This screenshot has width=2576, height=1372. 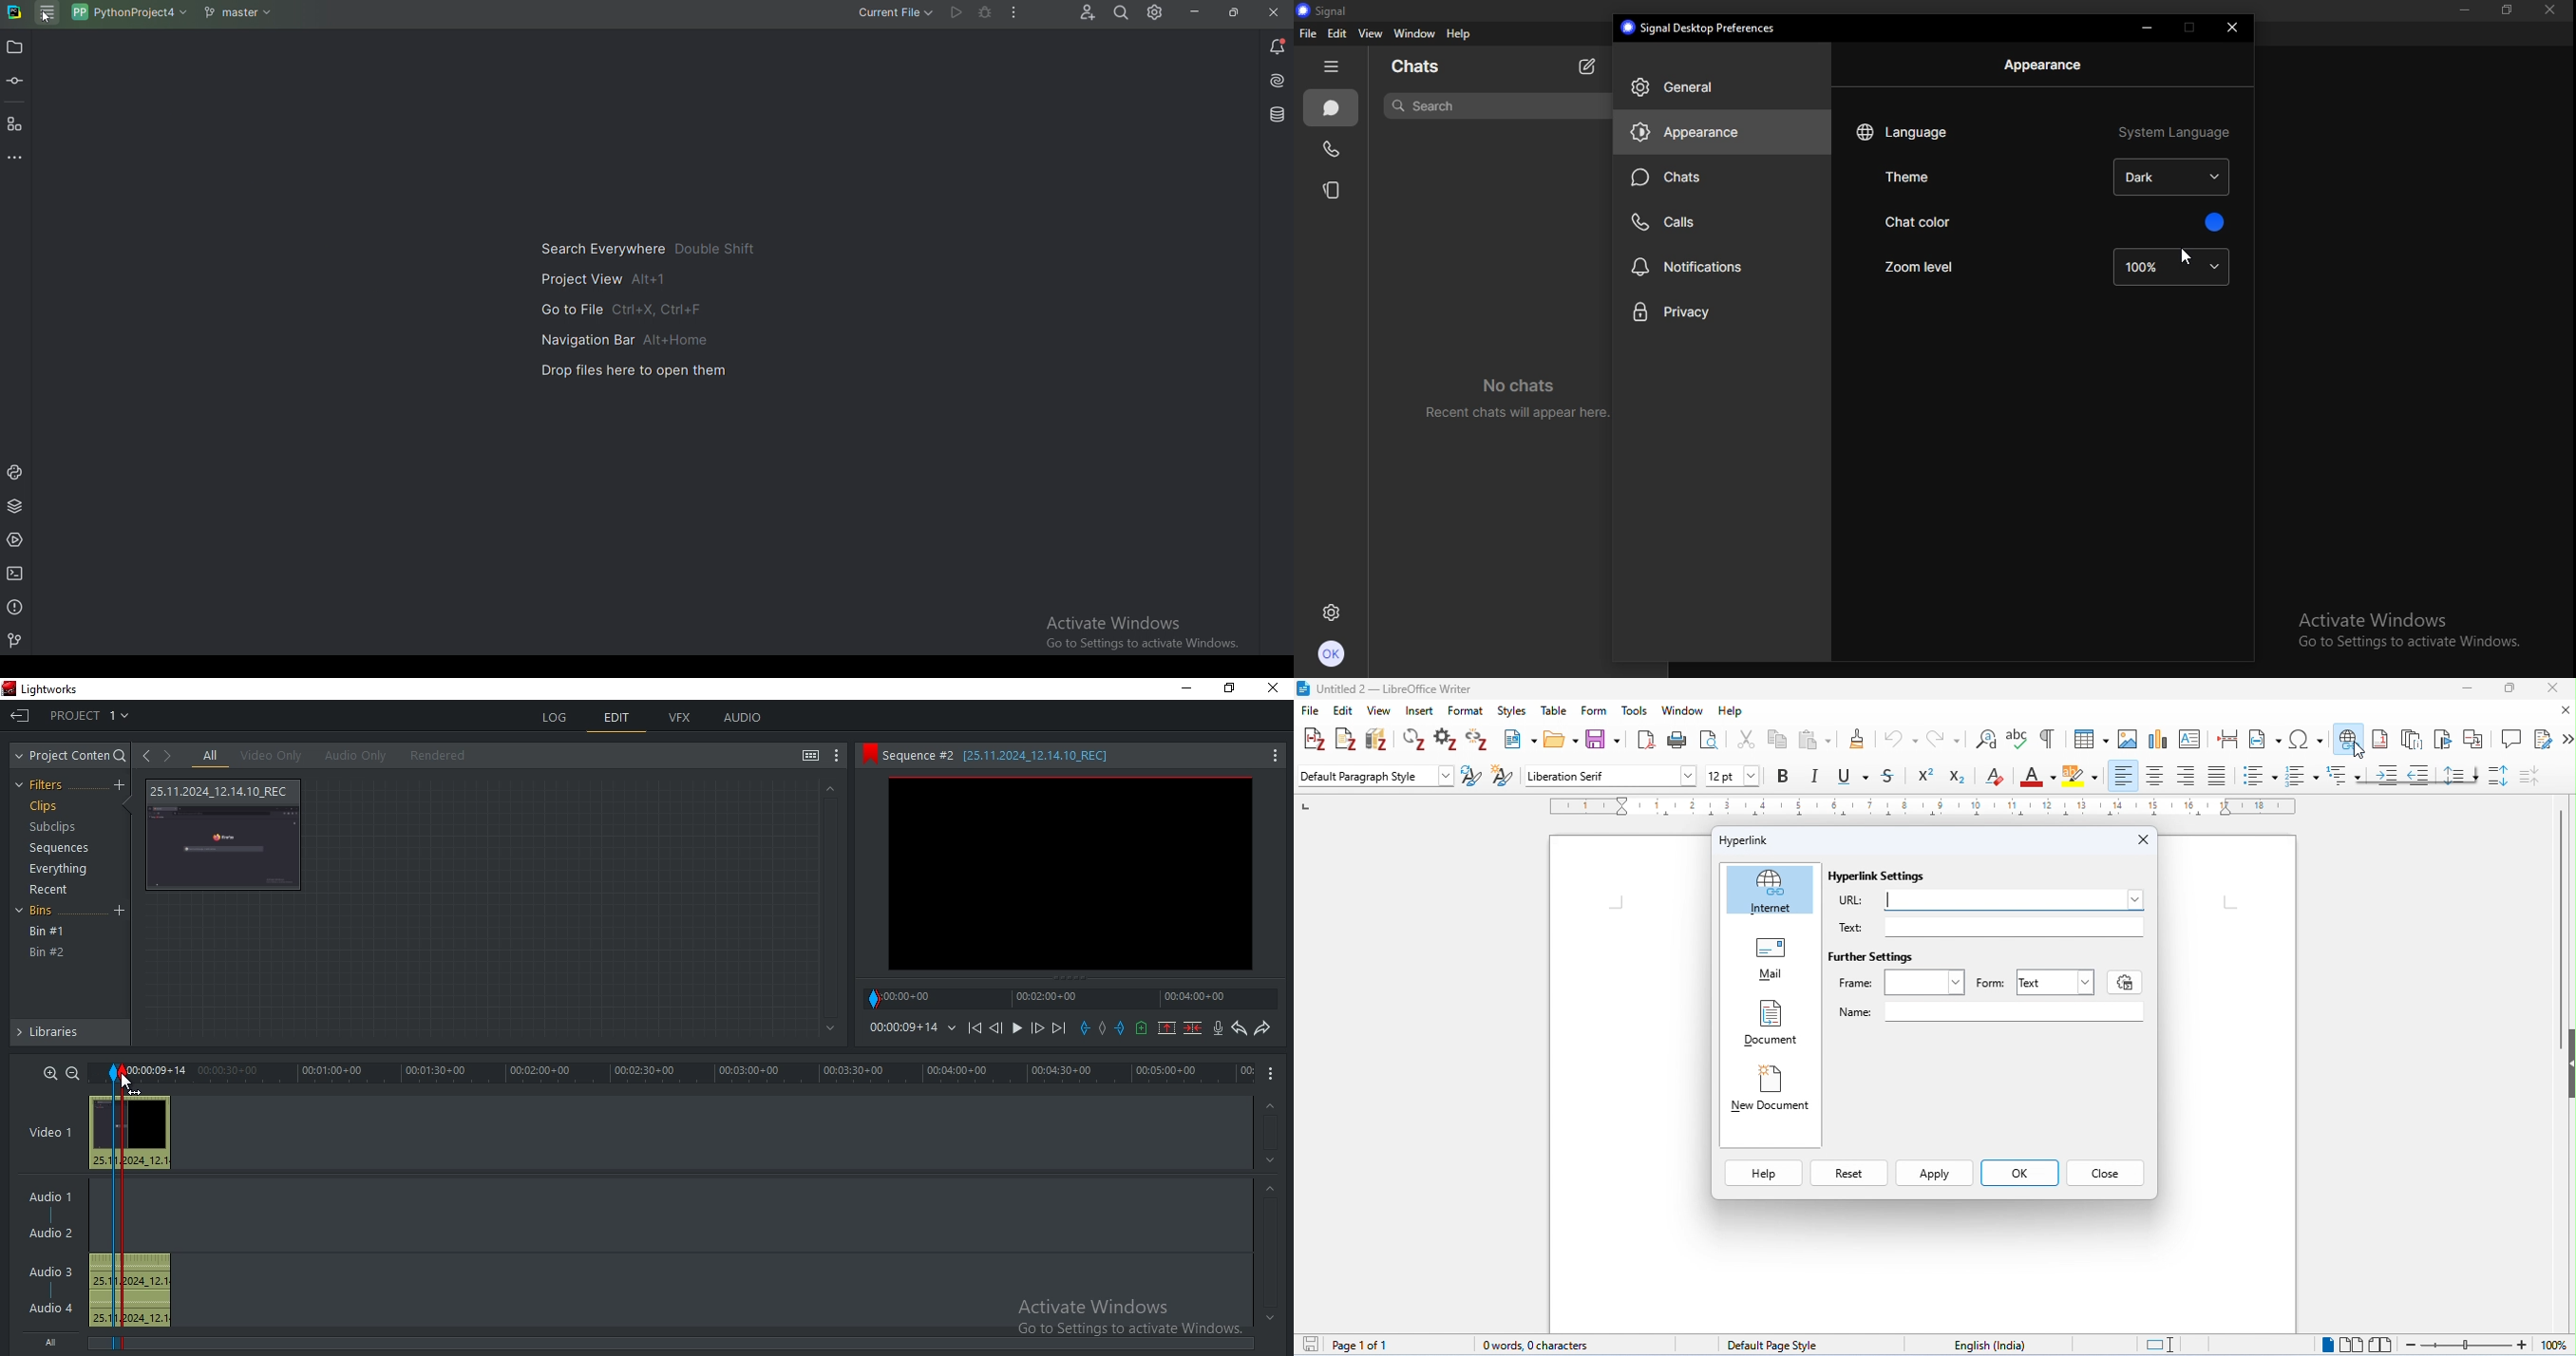 I want to click on chats, so click(x=1329, y=109).